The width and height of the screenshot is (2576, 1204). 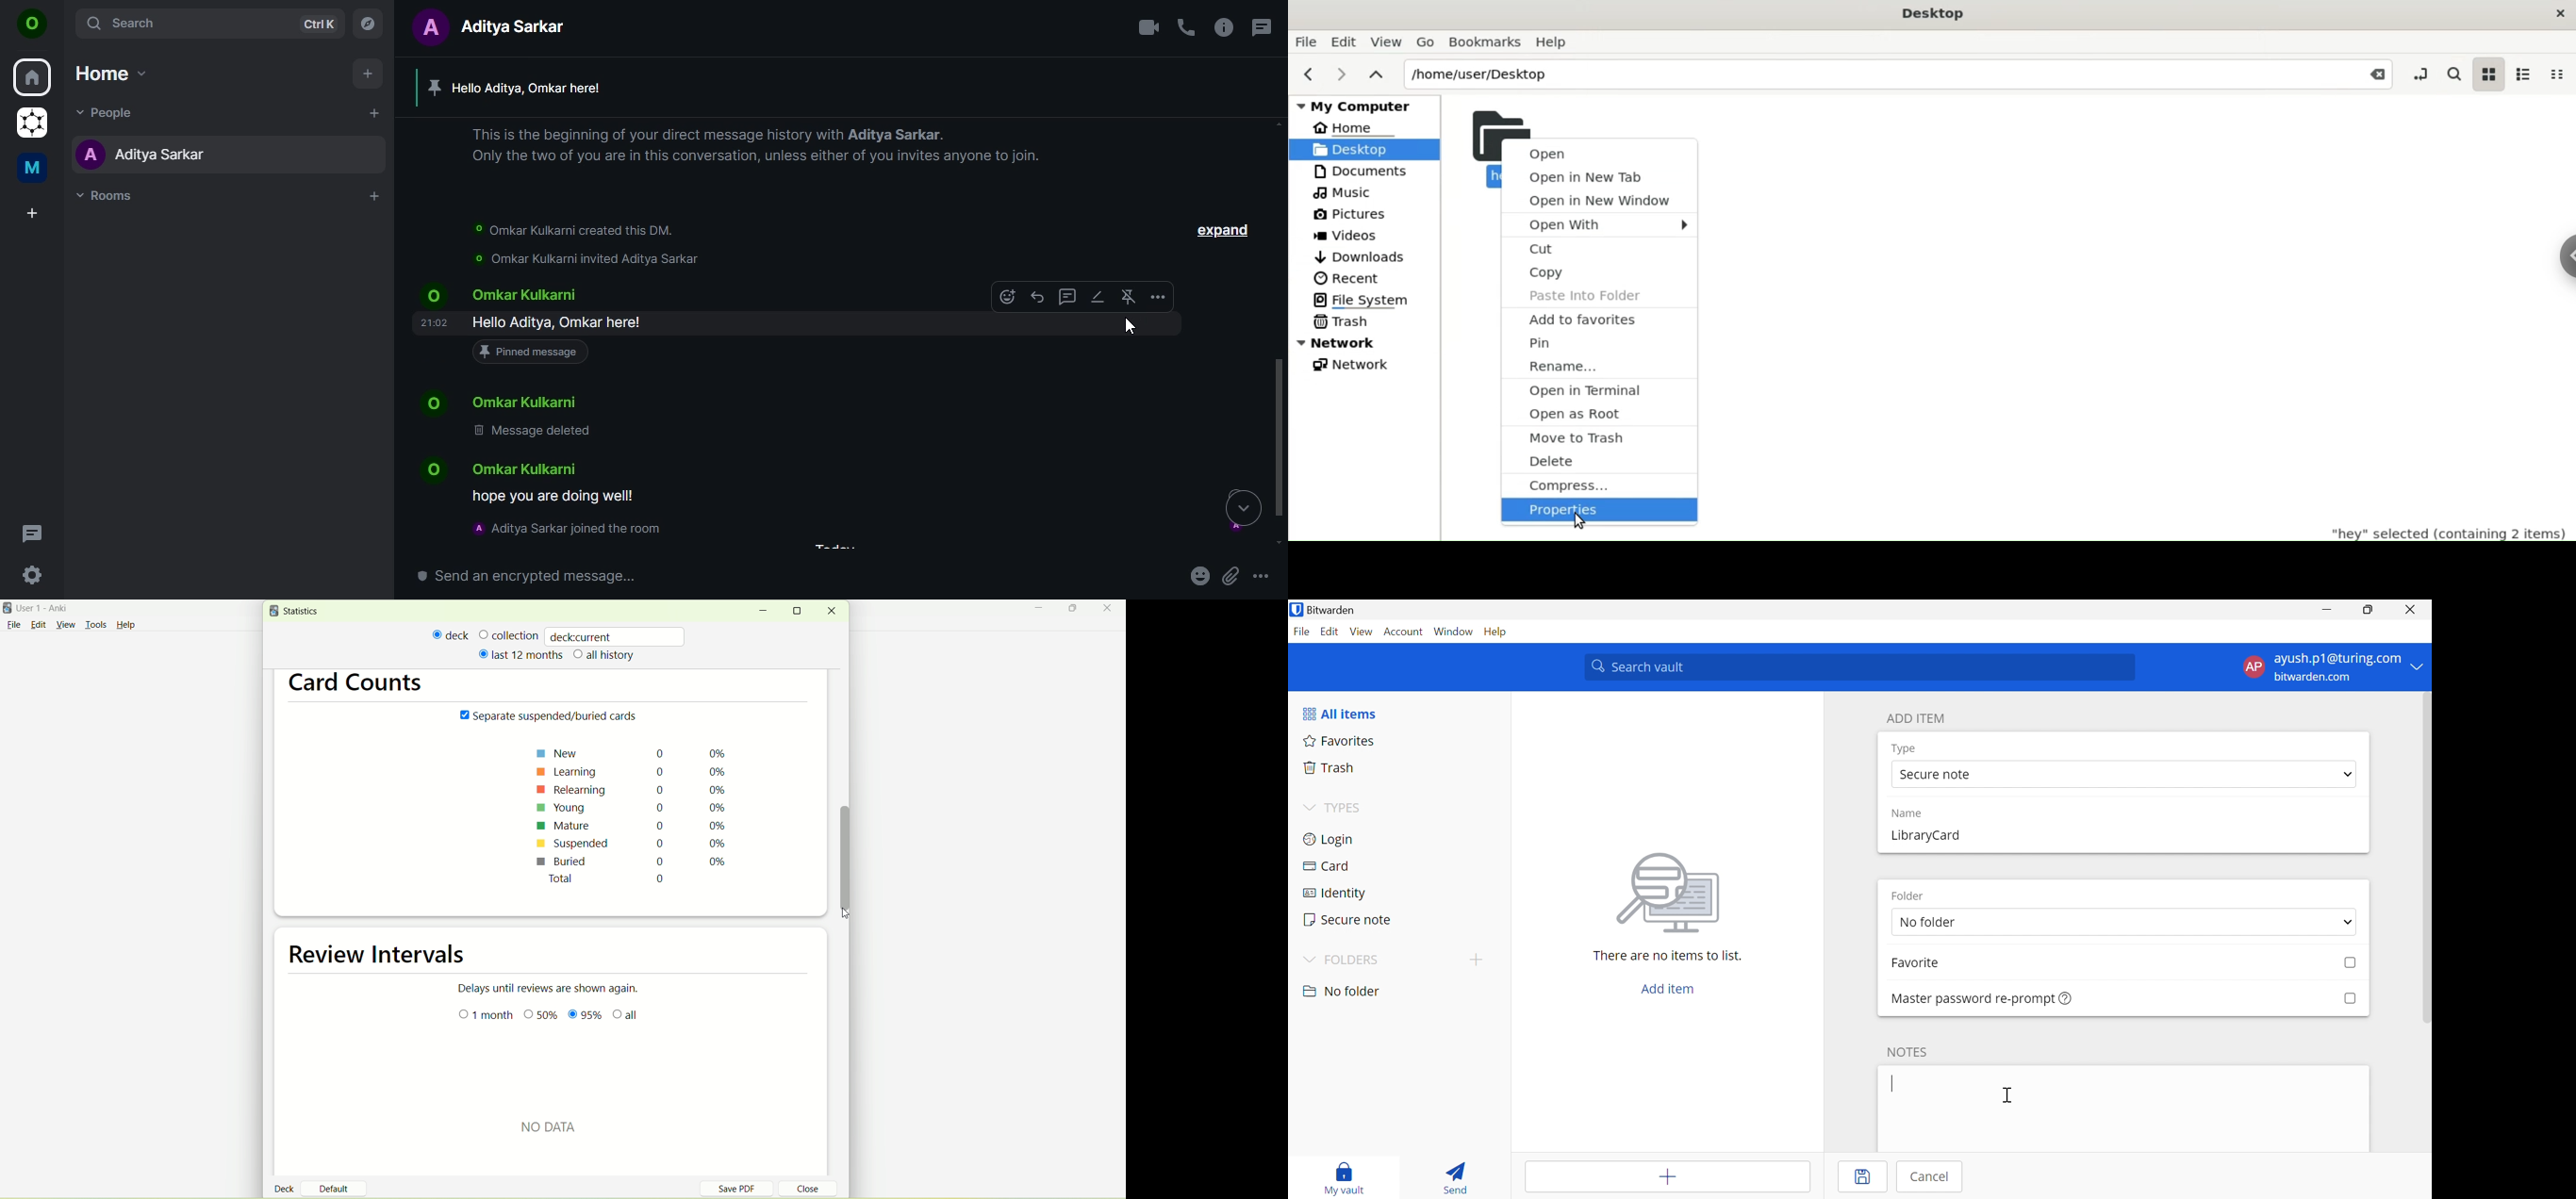 What do you see at coordinates (30, 123) in the screenshot?
I see `grapheneOS` at bounding box center [30, 123].